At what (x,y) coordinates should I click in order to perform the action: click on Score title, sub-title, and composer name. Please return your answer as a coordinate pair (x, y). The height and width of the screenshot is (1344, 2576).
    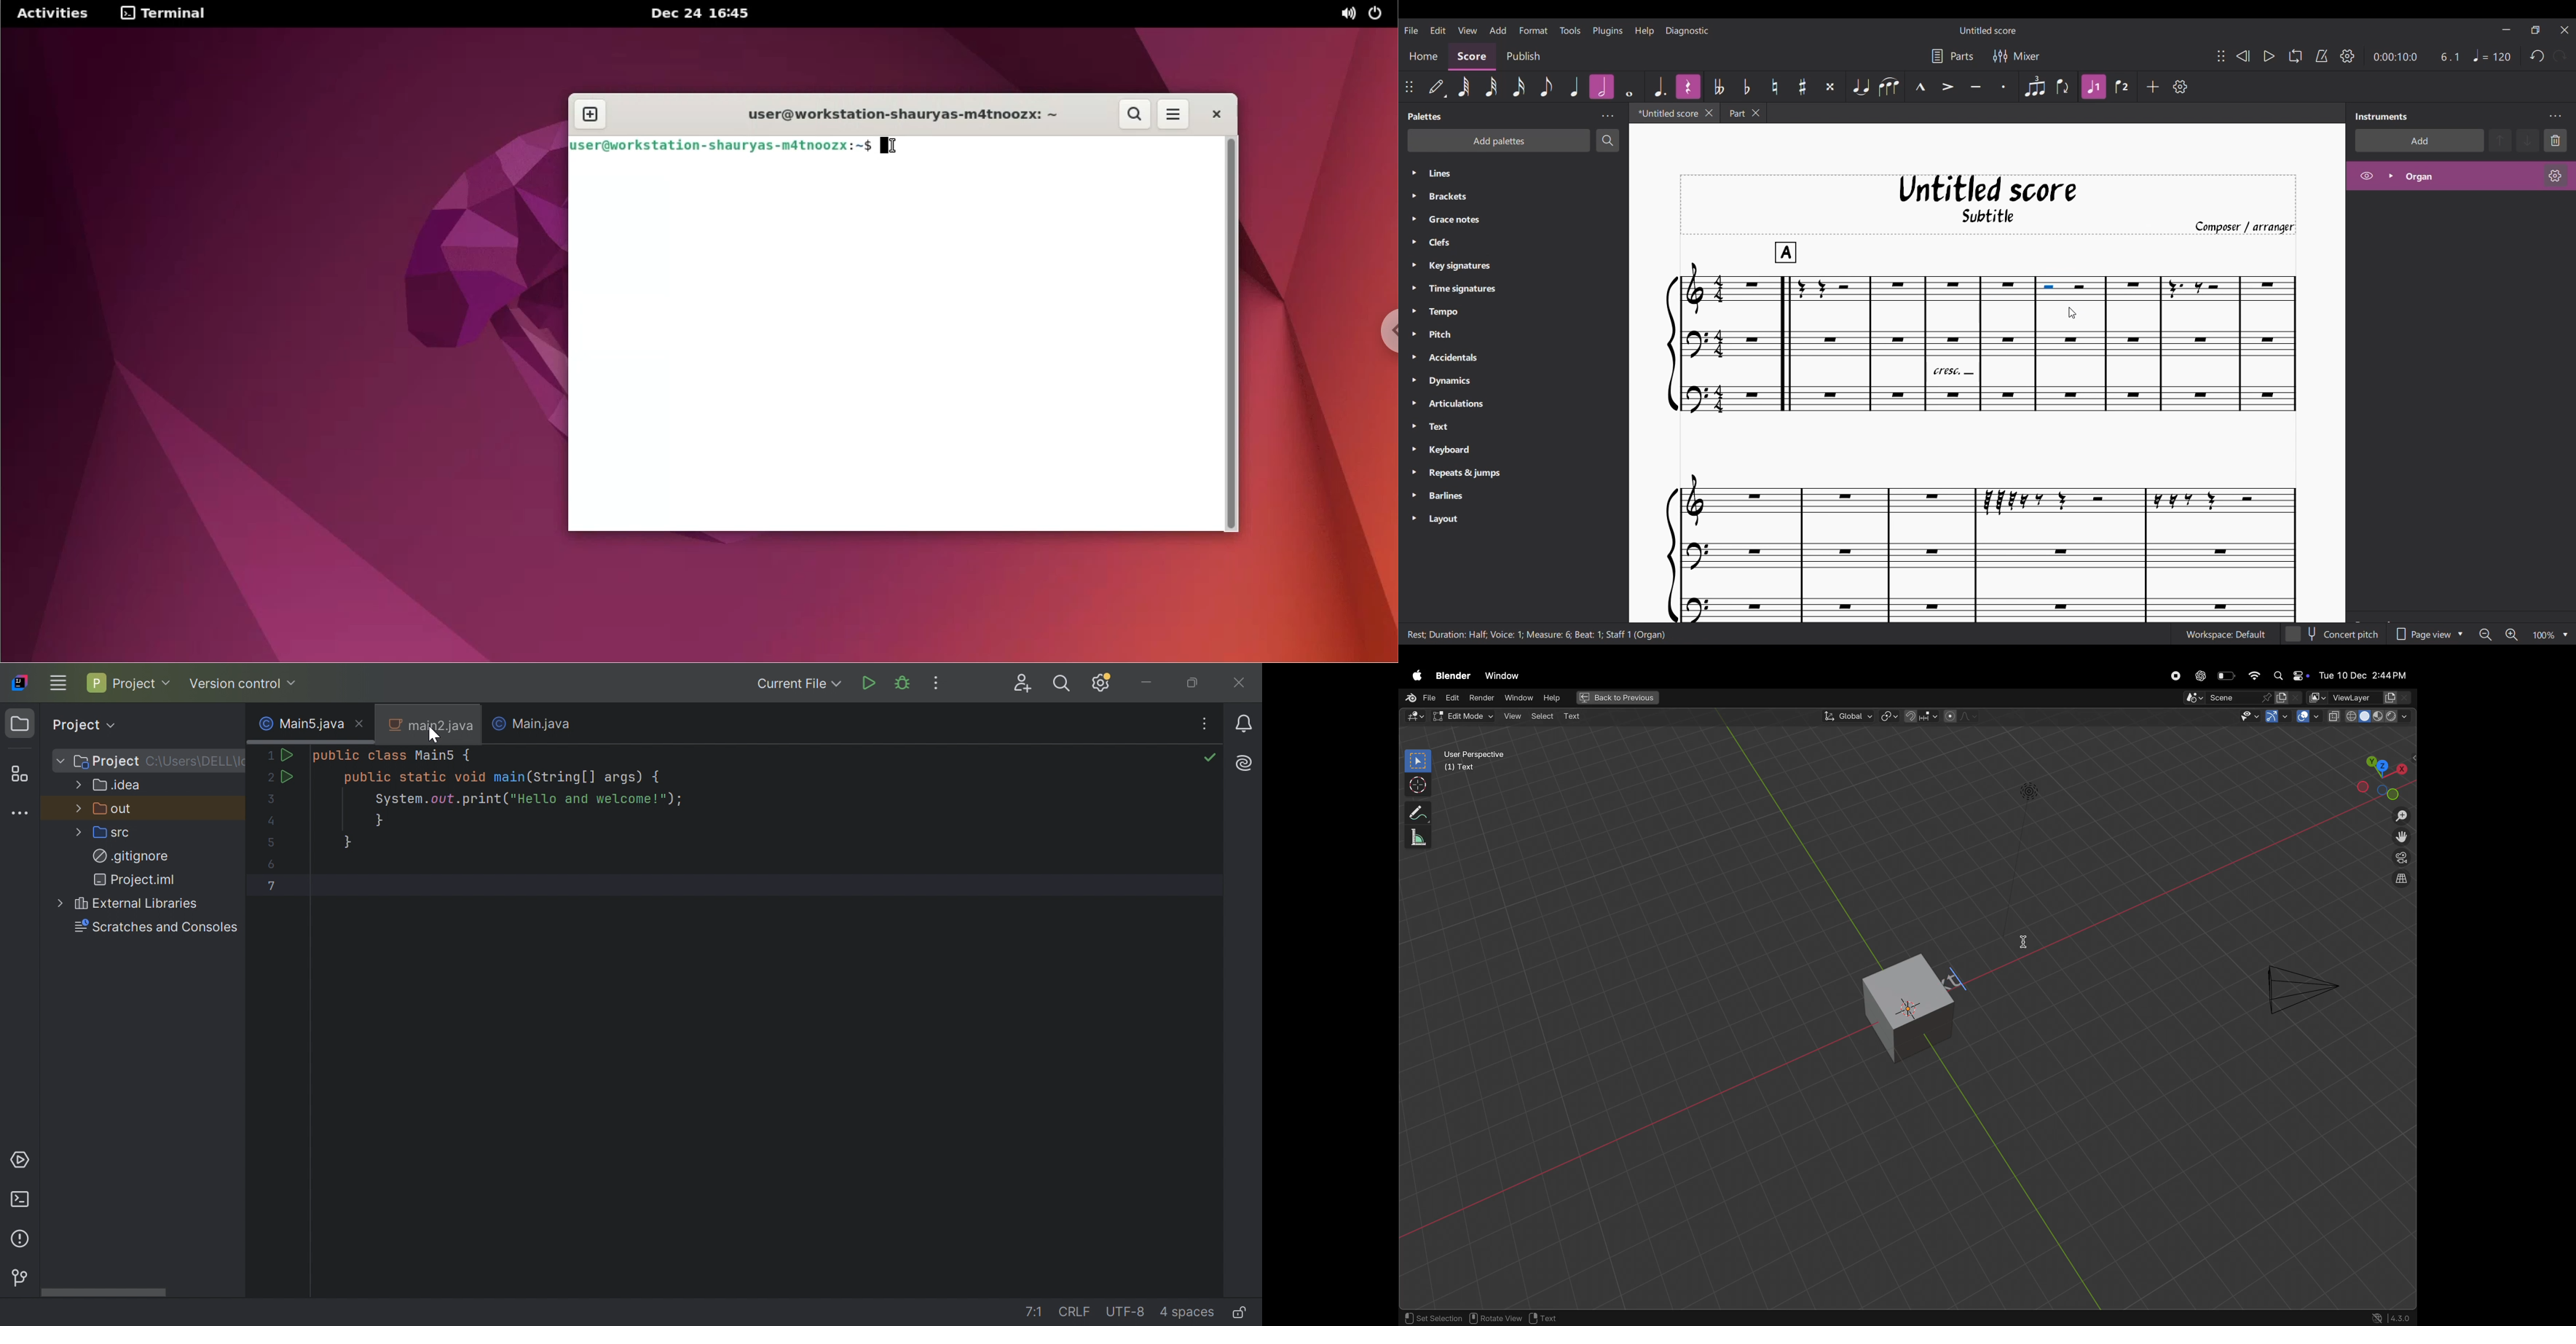
    Looking at the image, I should click on (1989, 204).